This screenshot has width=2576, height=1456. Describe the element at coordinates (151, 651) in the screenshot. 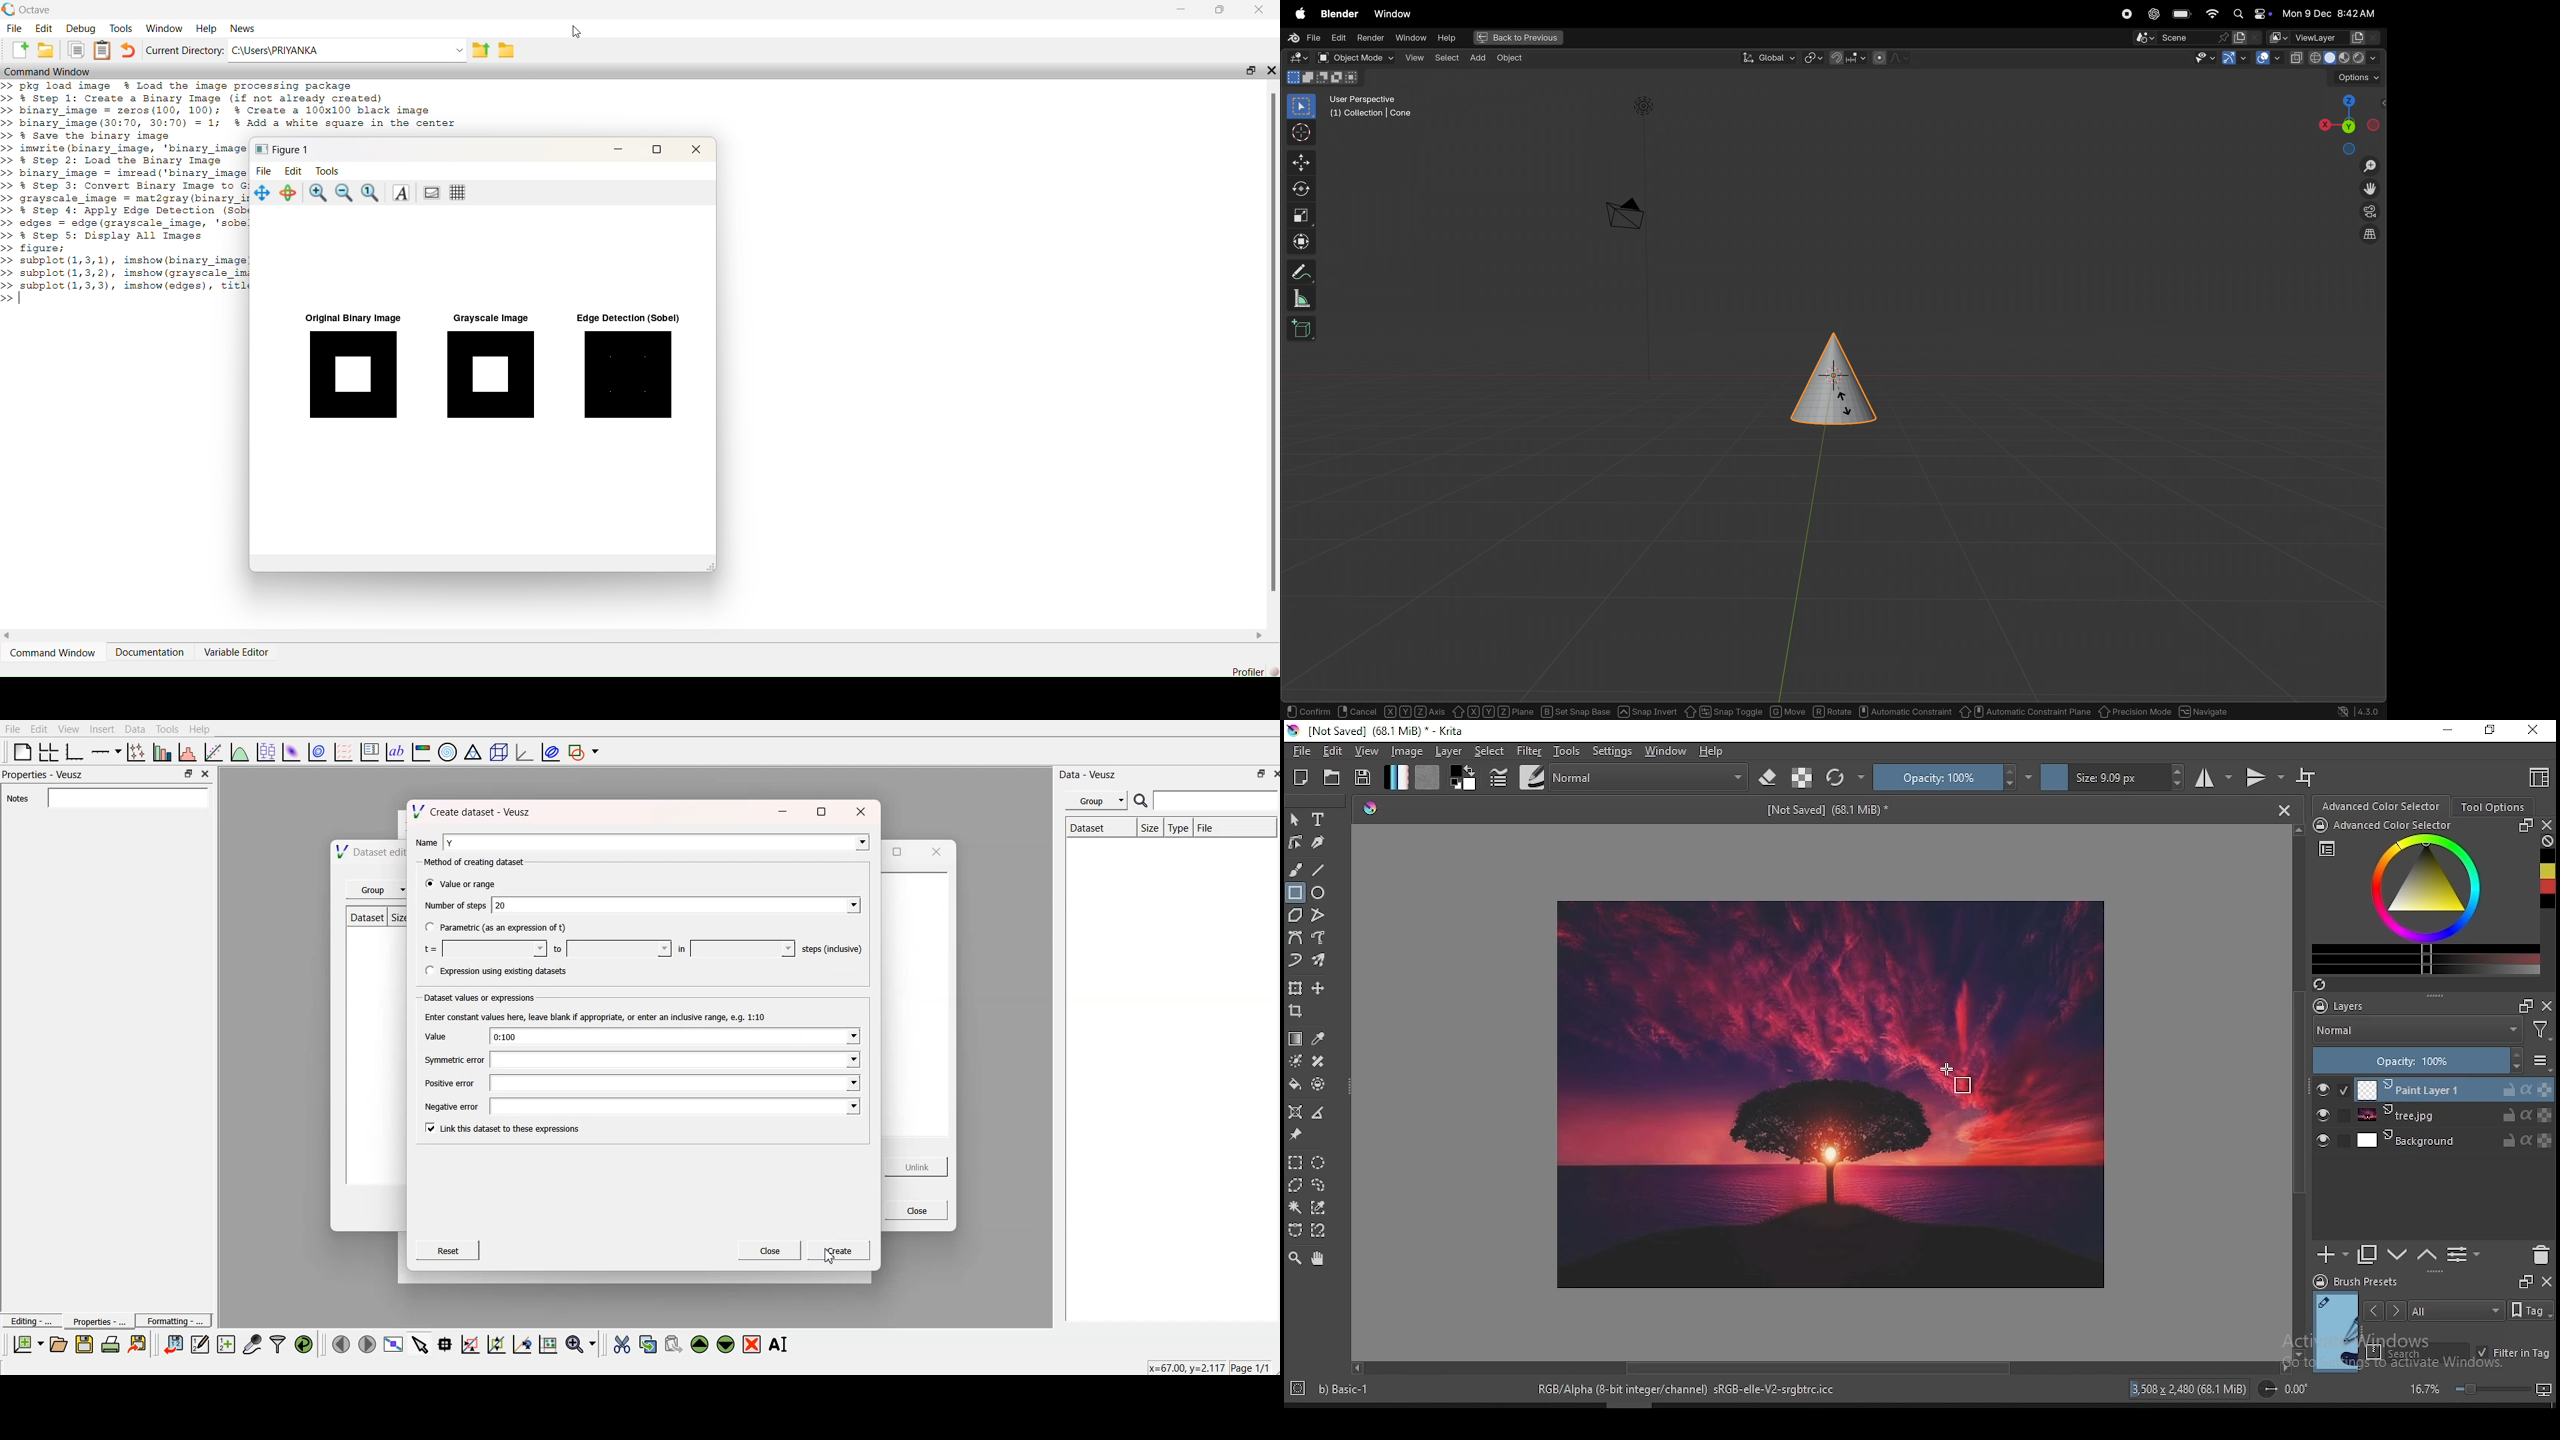

I see `Documentation` at that location.